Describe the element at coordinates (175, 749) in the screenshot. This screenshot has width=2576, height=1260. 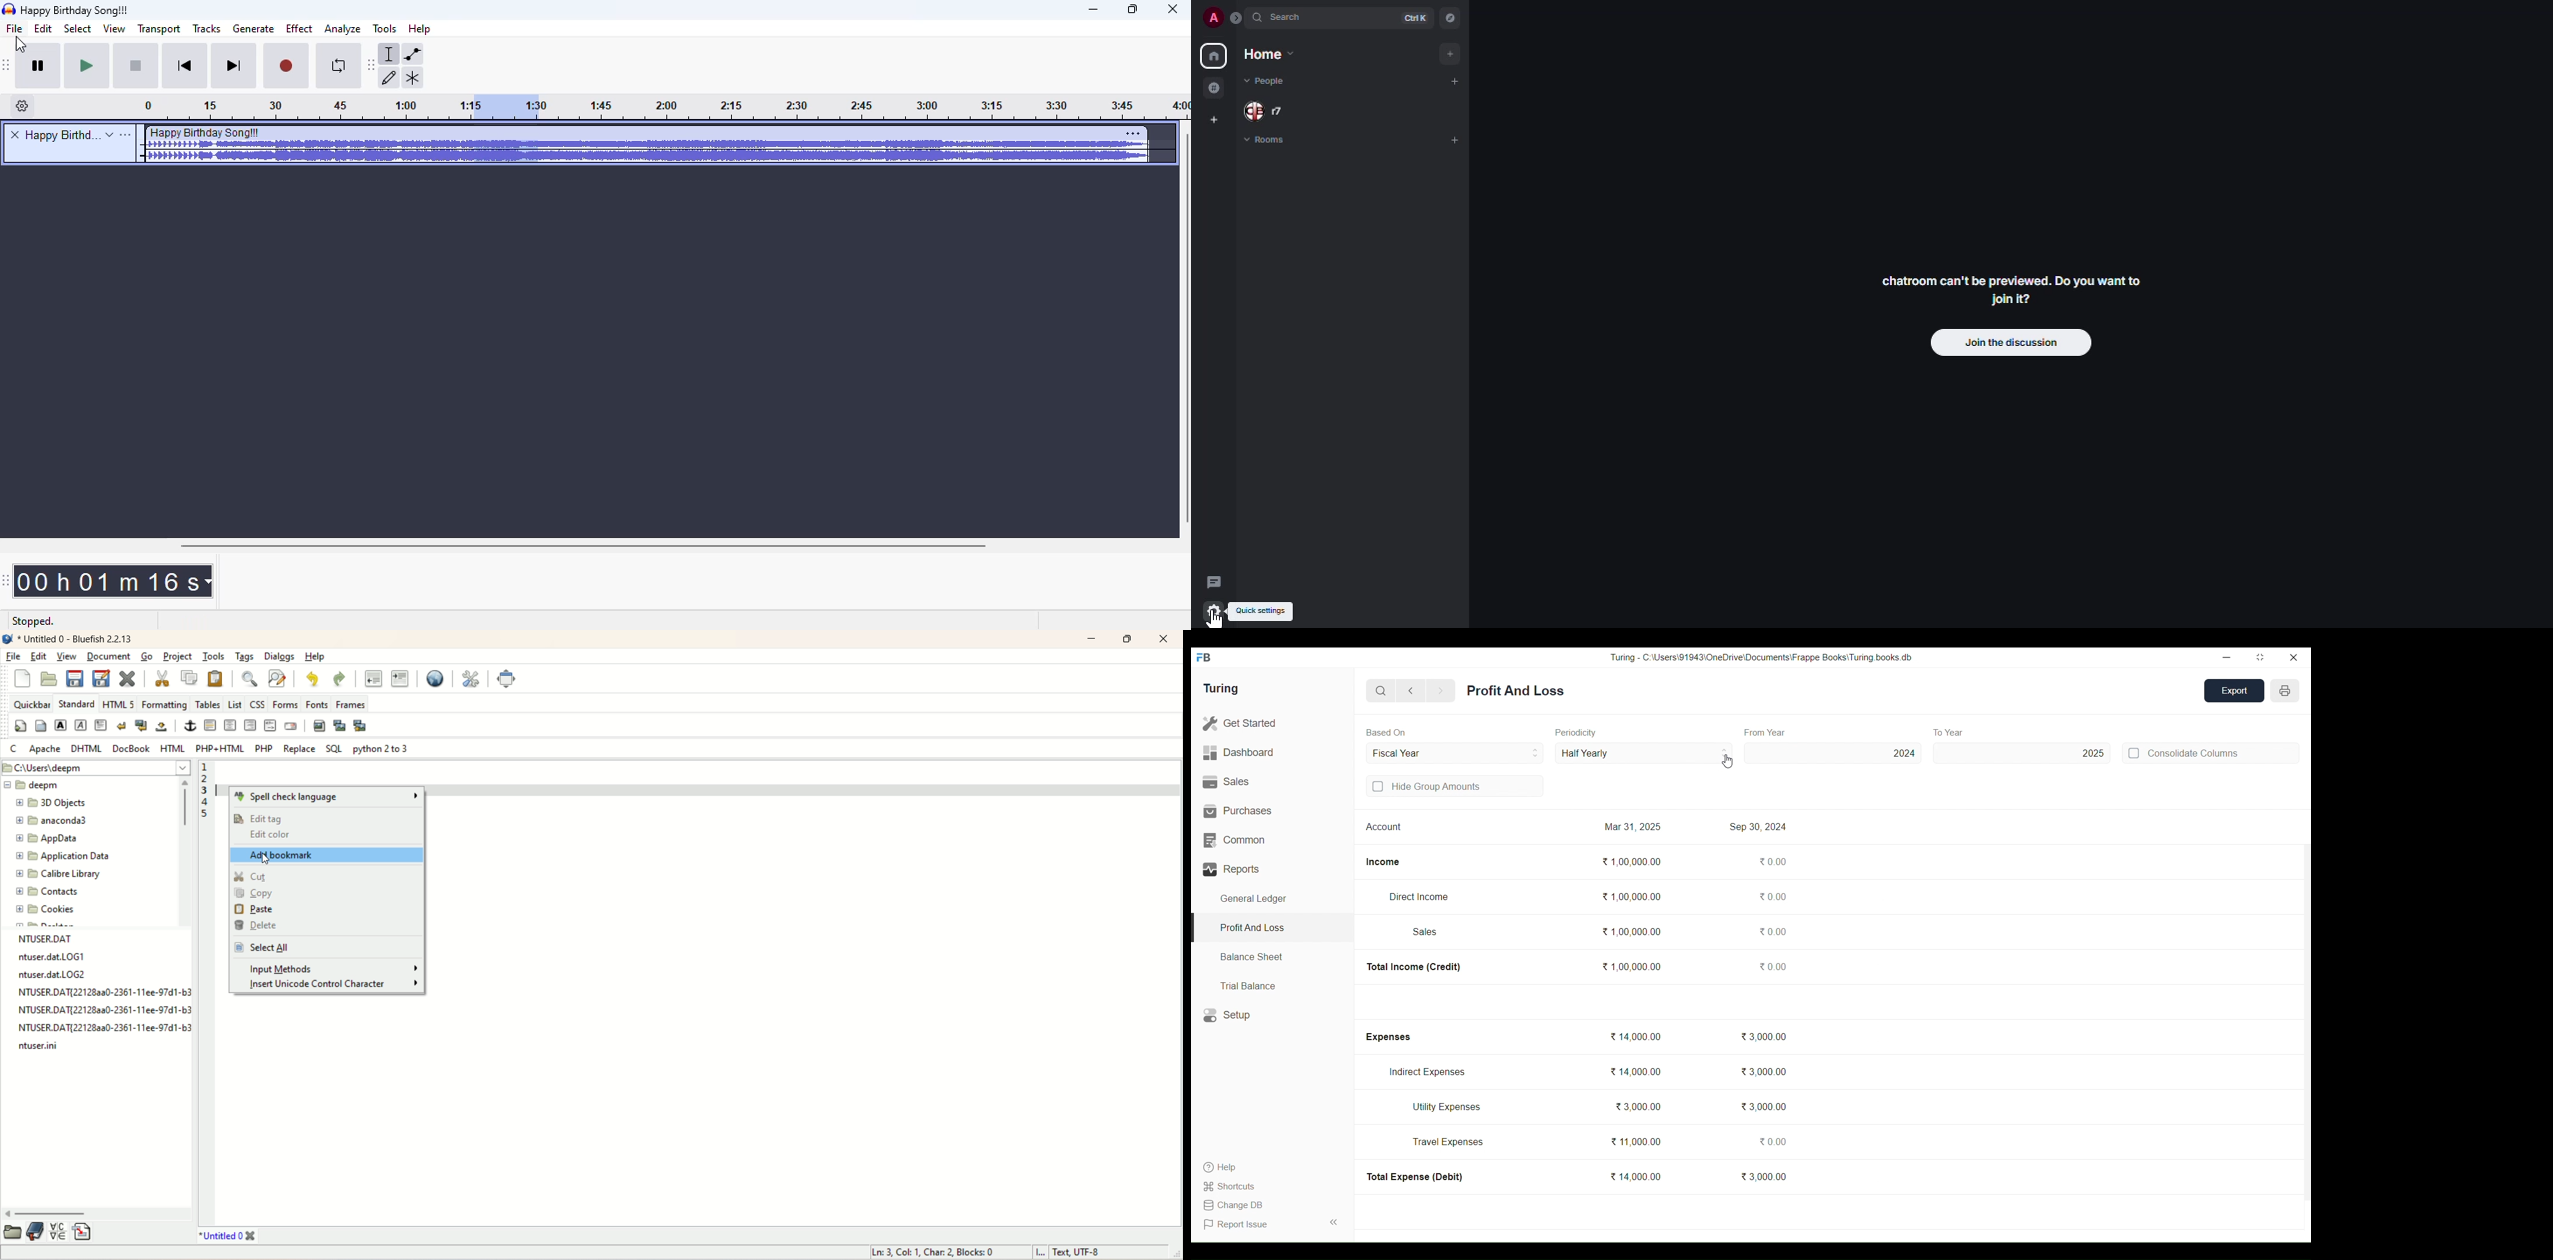
I see `HTML` at that location.